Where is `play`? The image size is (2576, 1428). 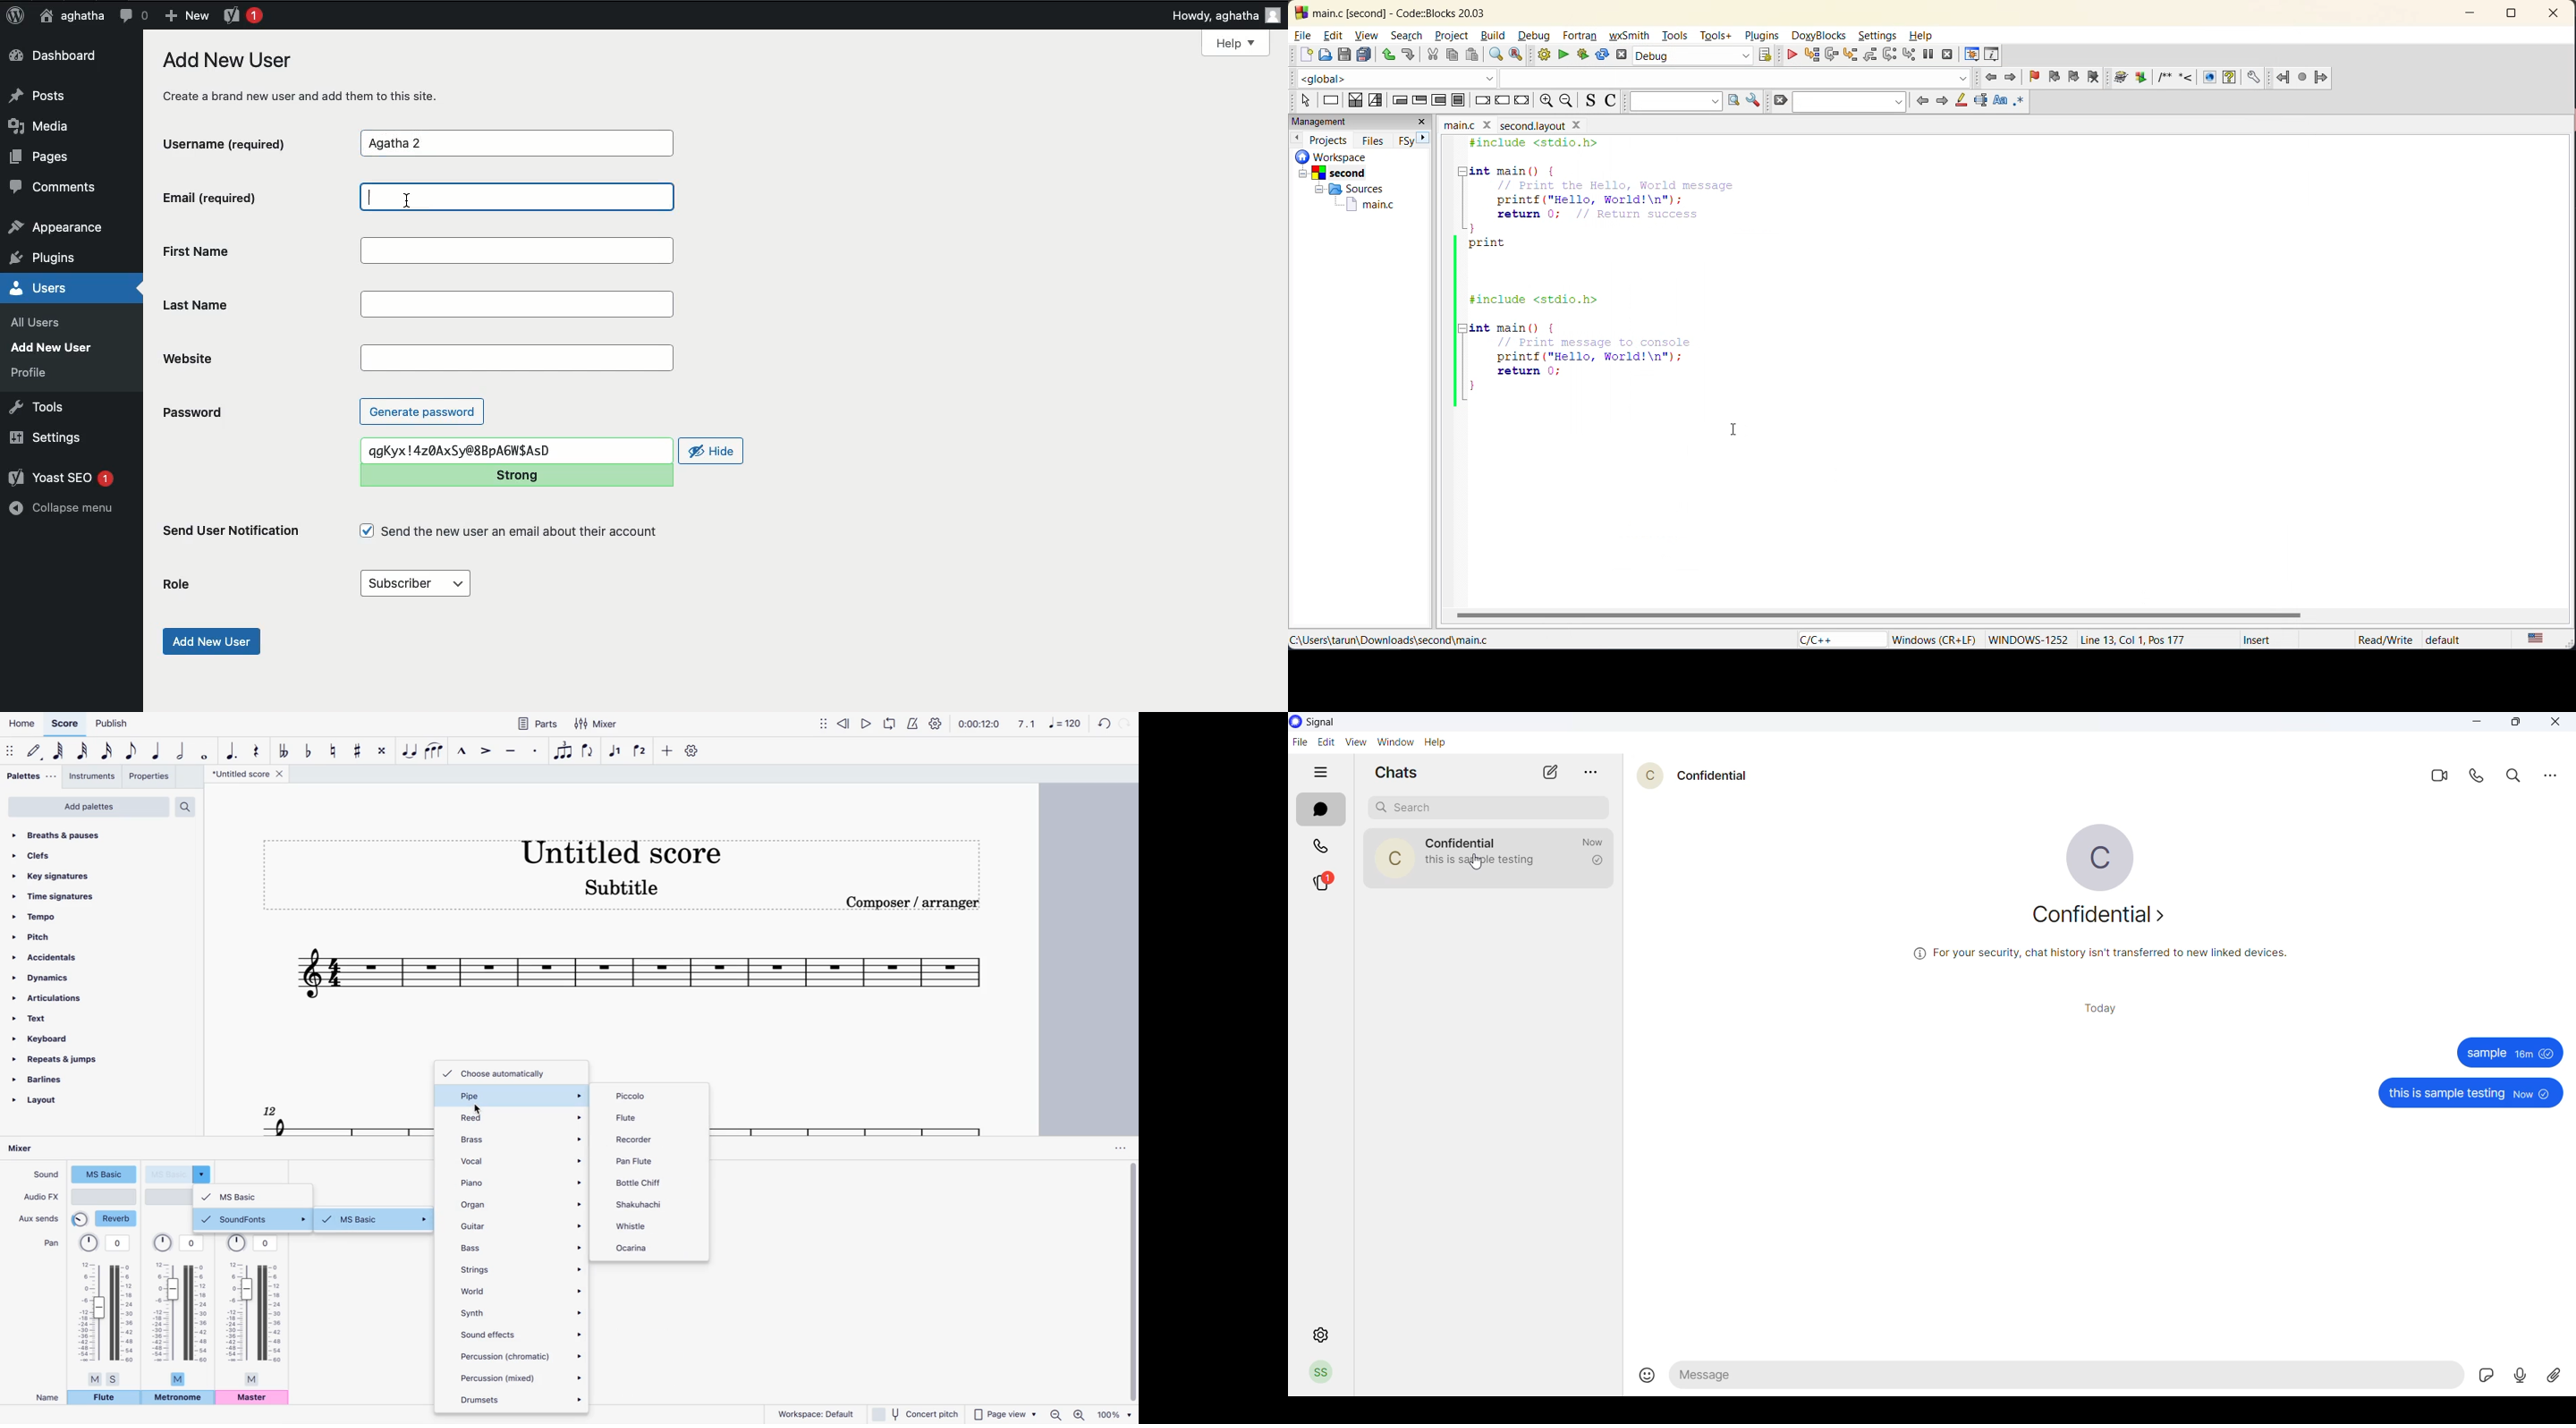 play is located at coordinates (866, 724).